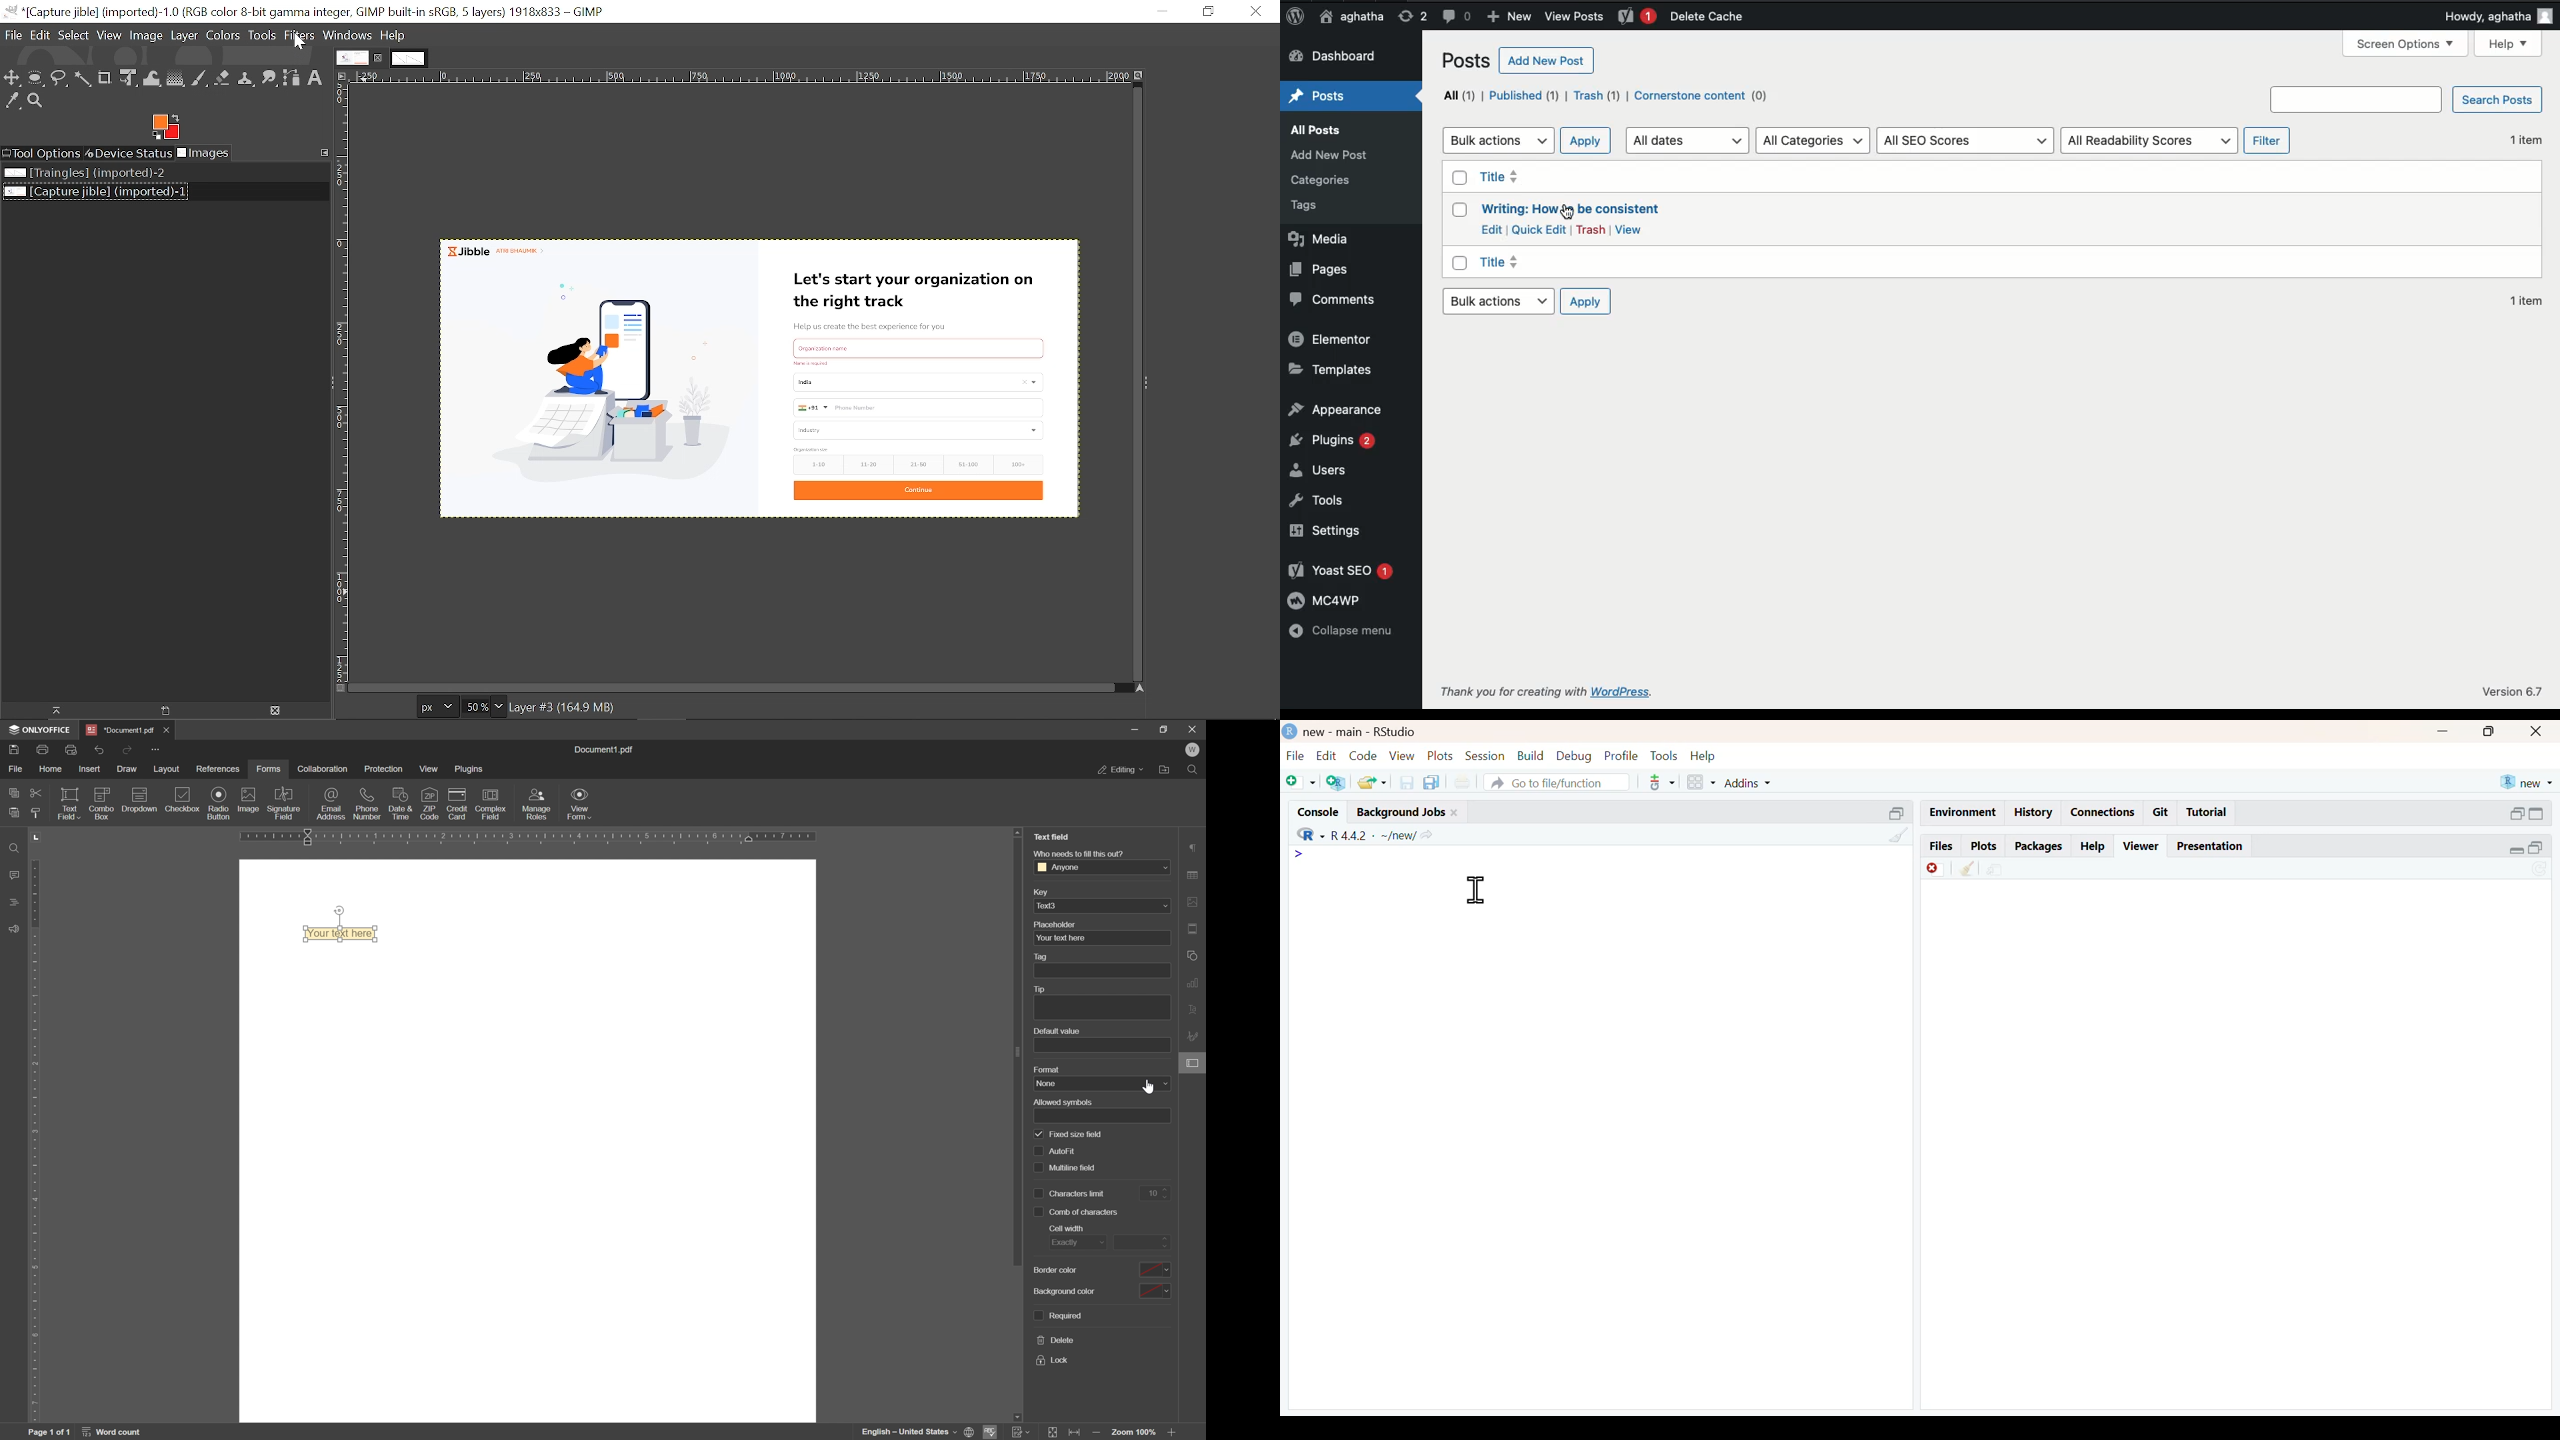  I want to click on tag textbox, so click(1106, 971).